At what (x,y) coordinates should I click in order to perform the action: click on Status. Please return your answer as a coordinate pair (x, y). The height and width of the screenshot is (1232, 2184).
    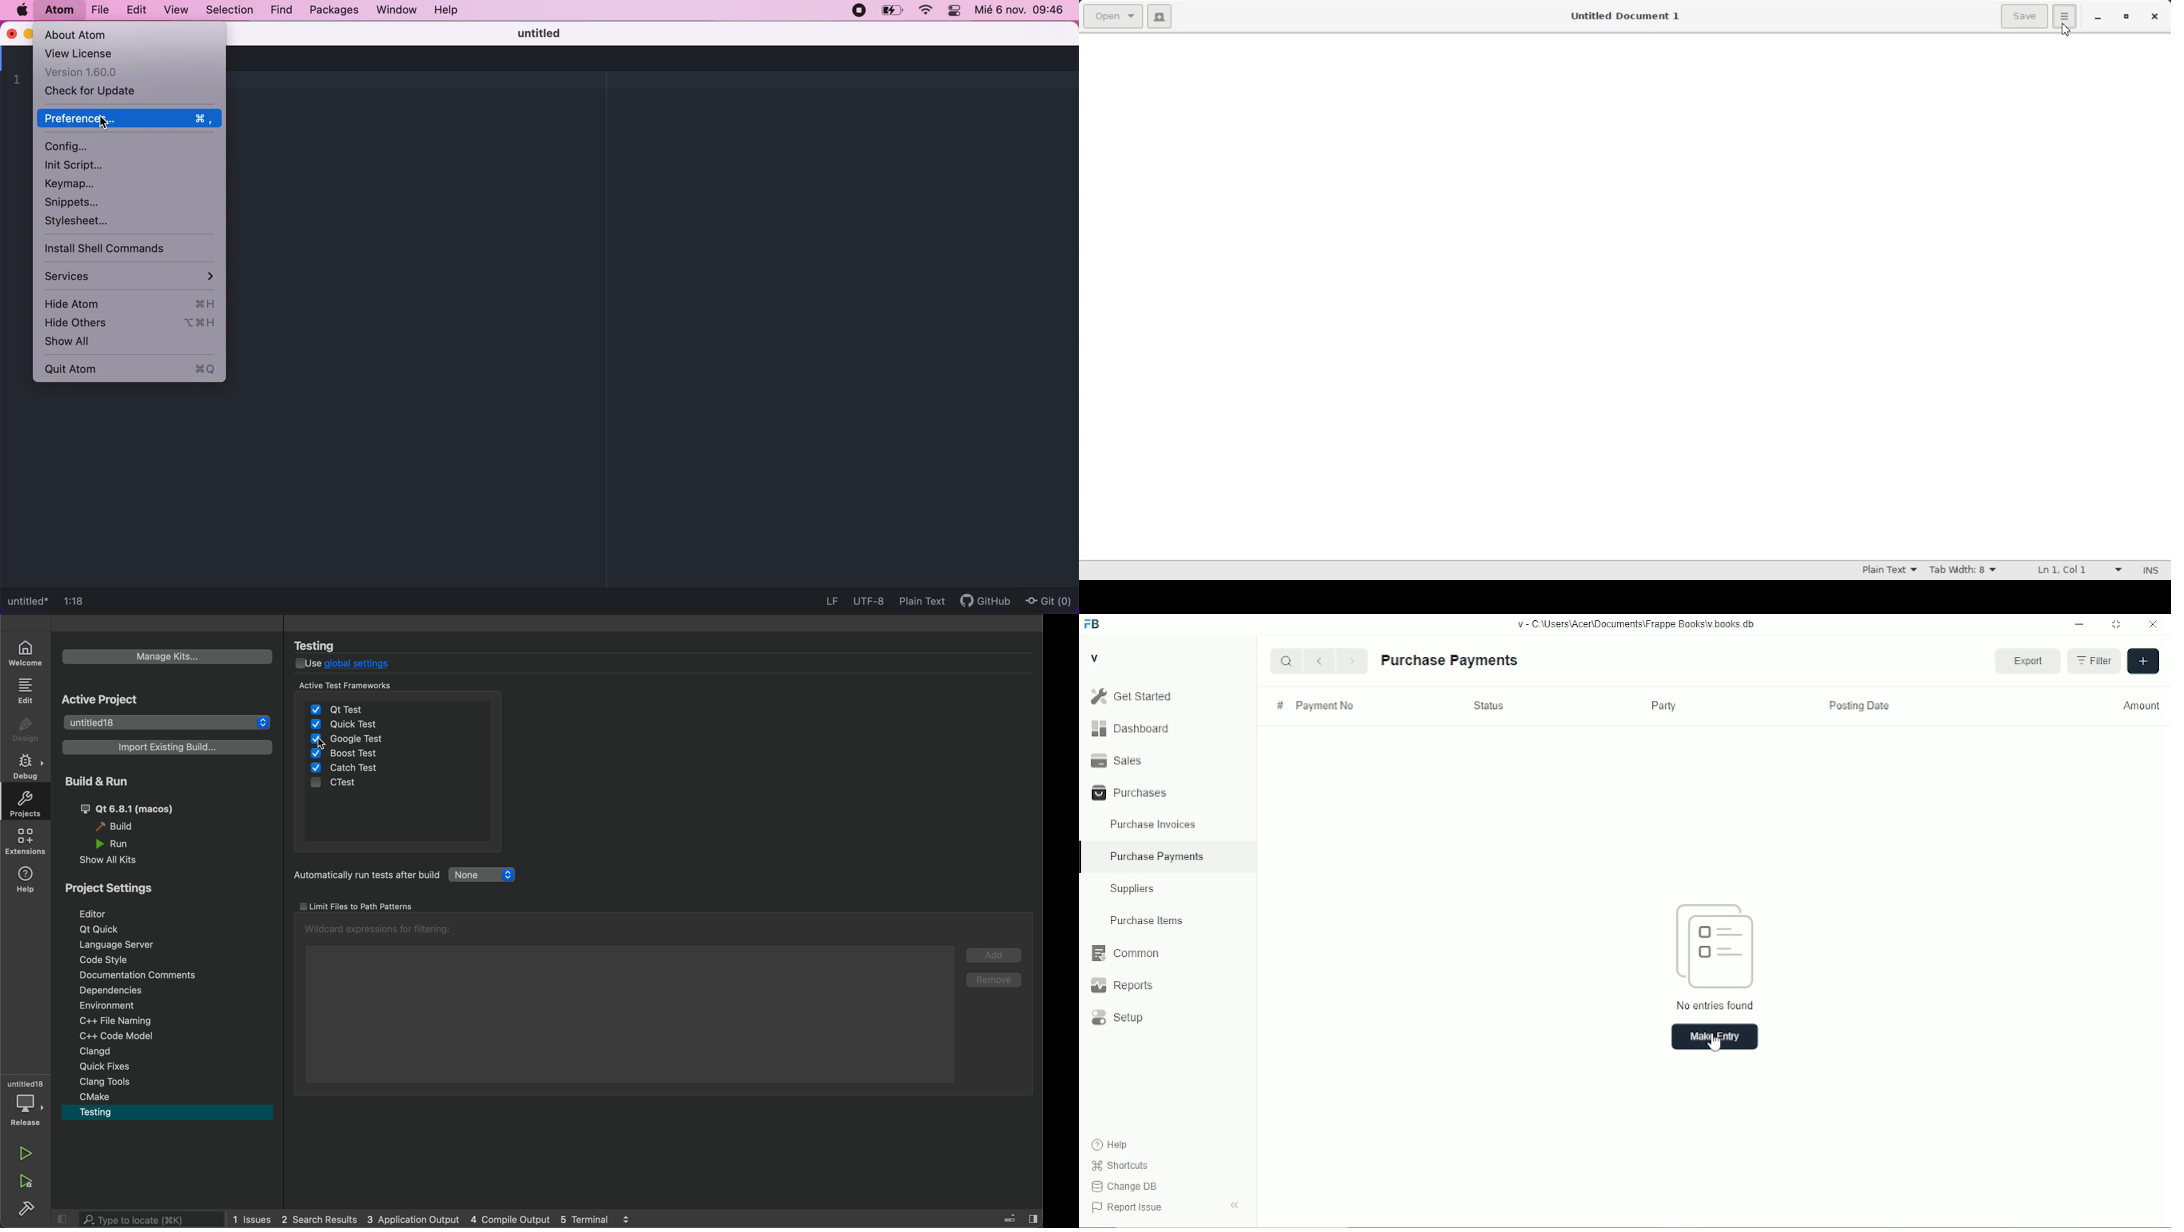
    Looking at the image, I should click on (1489, 705).